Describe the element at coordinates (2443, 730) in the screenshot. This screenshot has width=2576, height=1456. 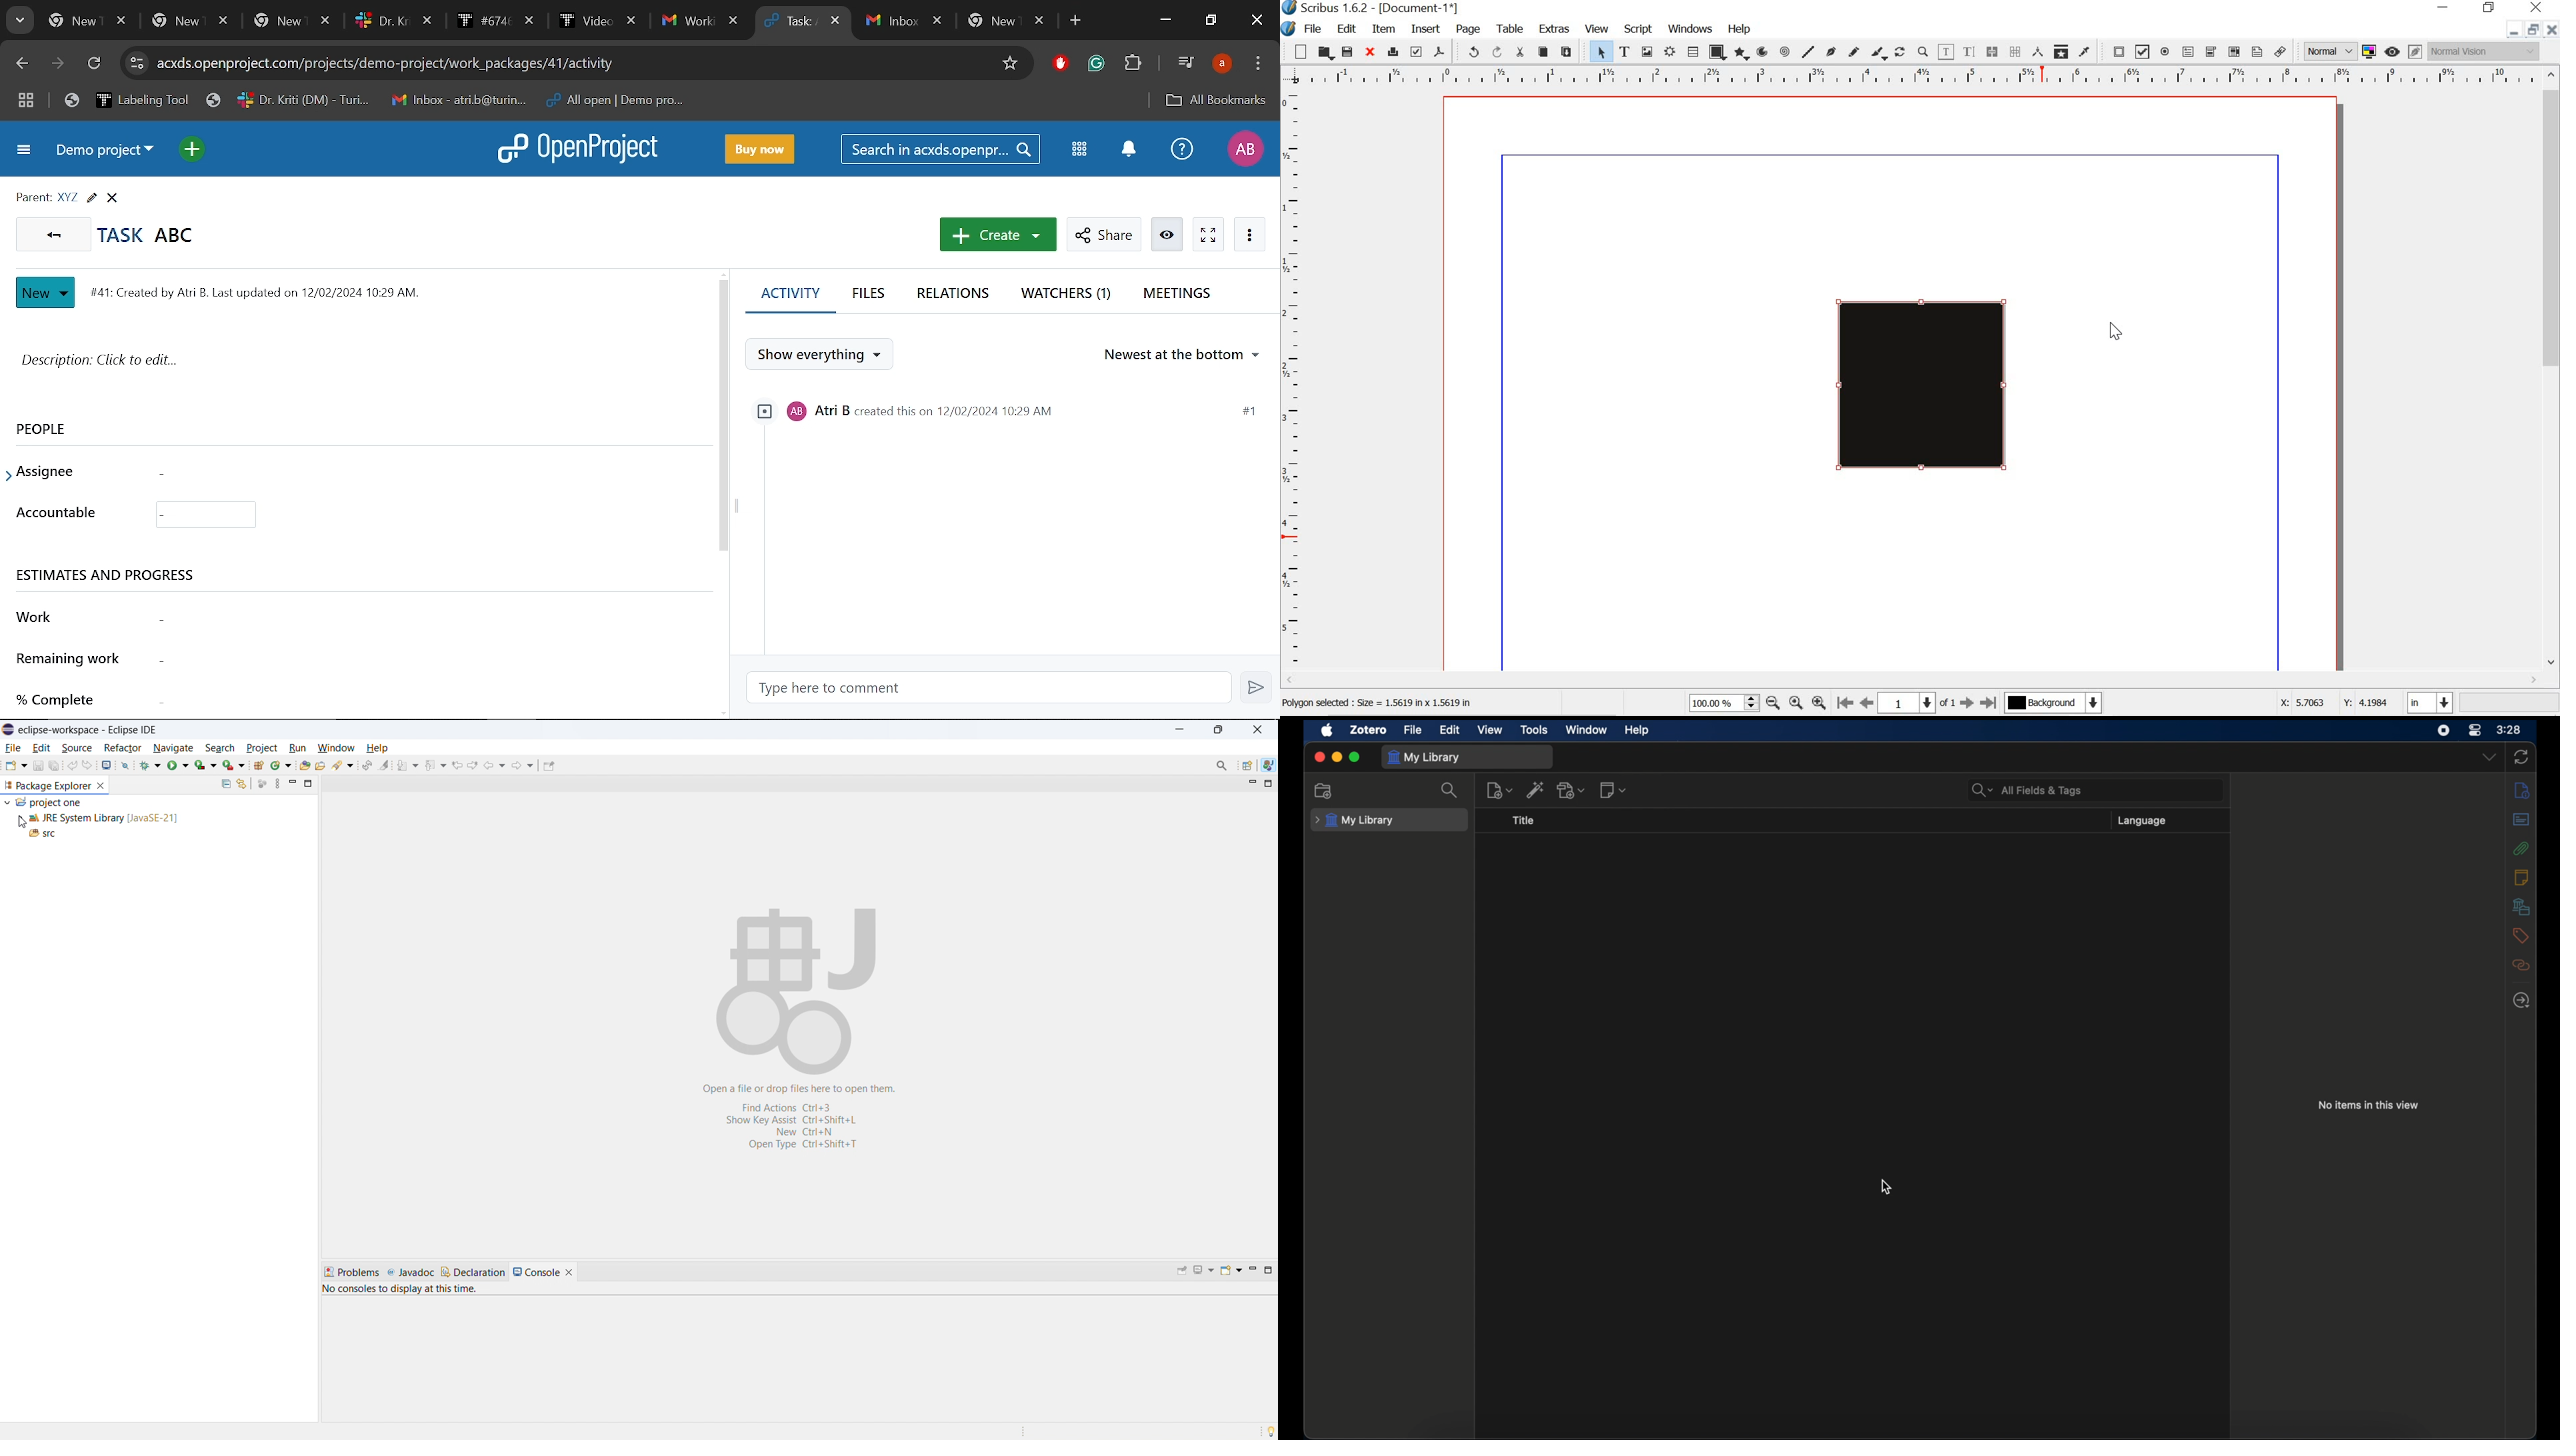
I see `screen recorder ` at that location.